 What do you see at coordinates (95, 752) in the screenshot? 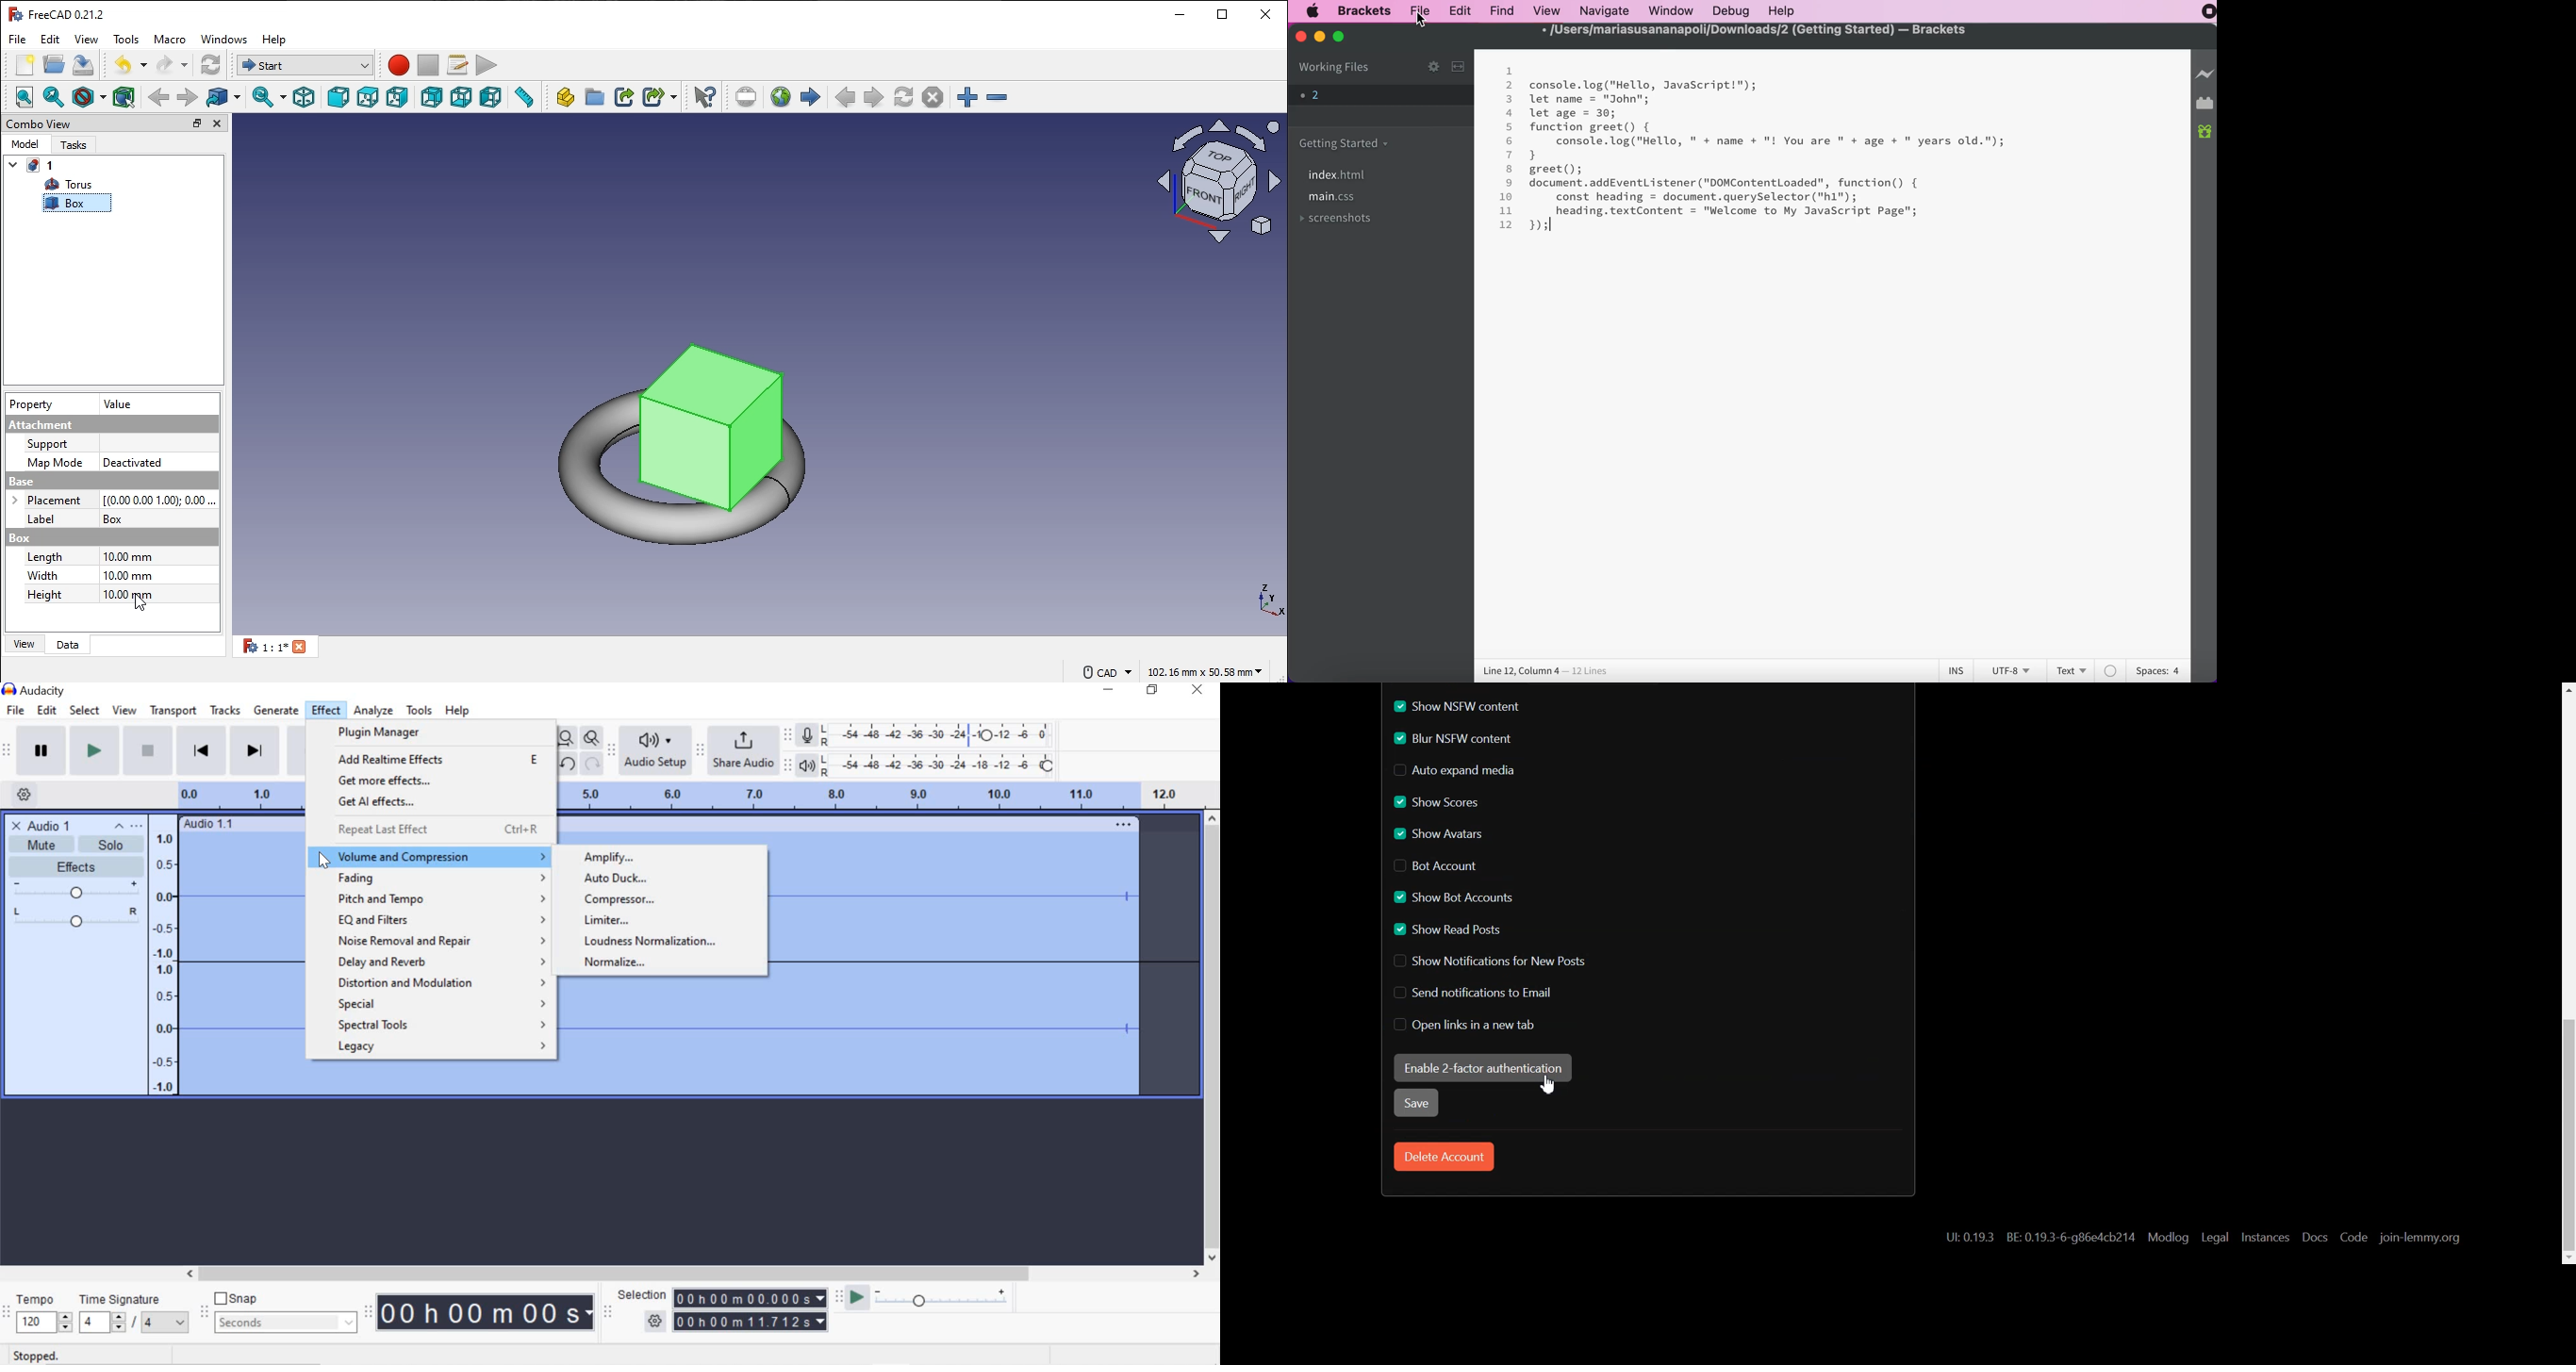
I see `Play` at bounding box center [95, 752].